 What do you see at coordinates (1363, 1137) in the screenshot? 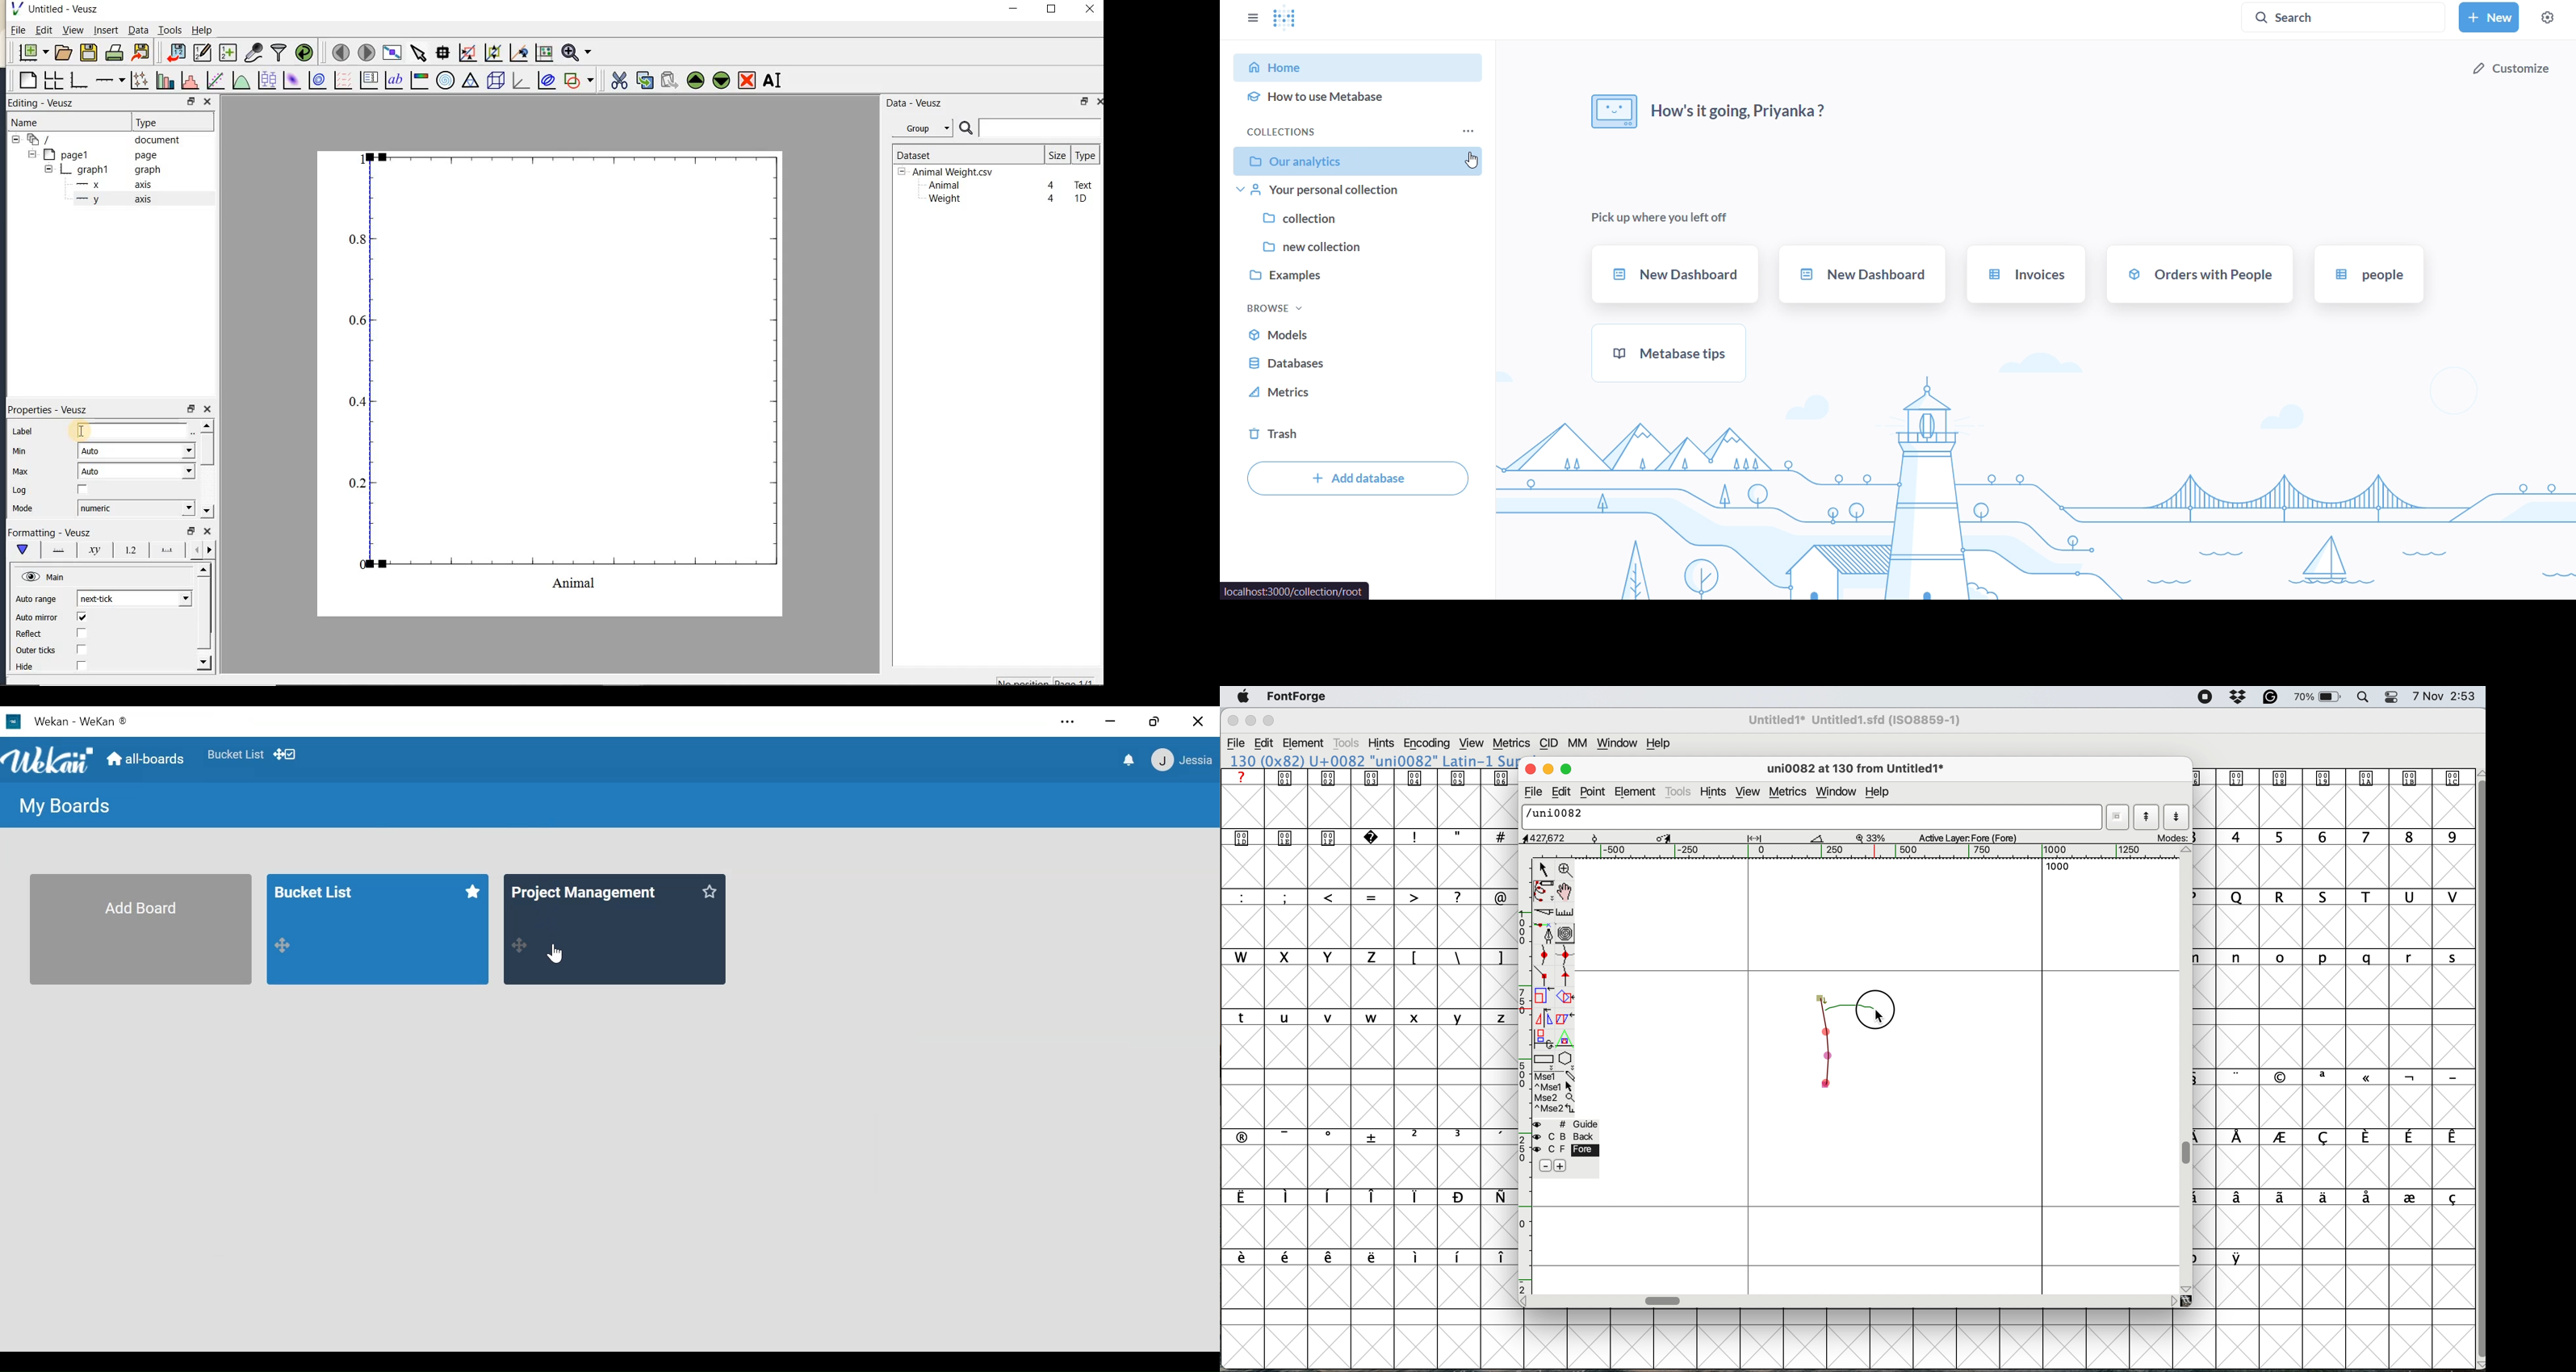
I see `special characters` at bounding box center [1363, 1137].